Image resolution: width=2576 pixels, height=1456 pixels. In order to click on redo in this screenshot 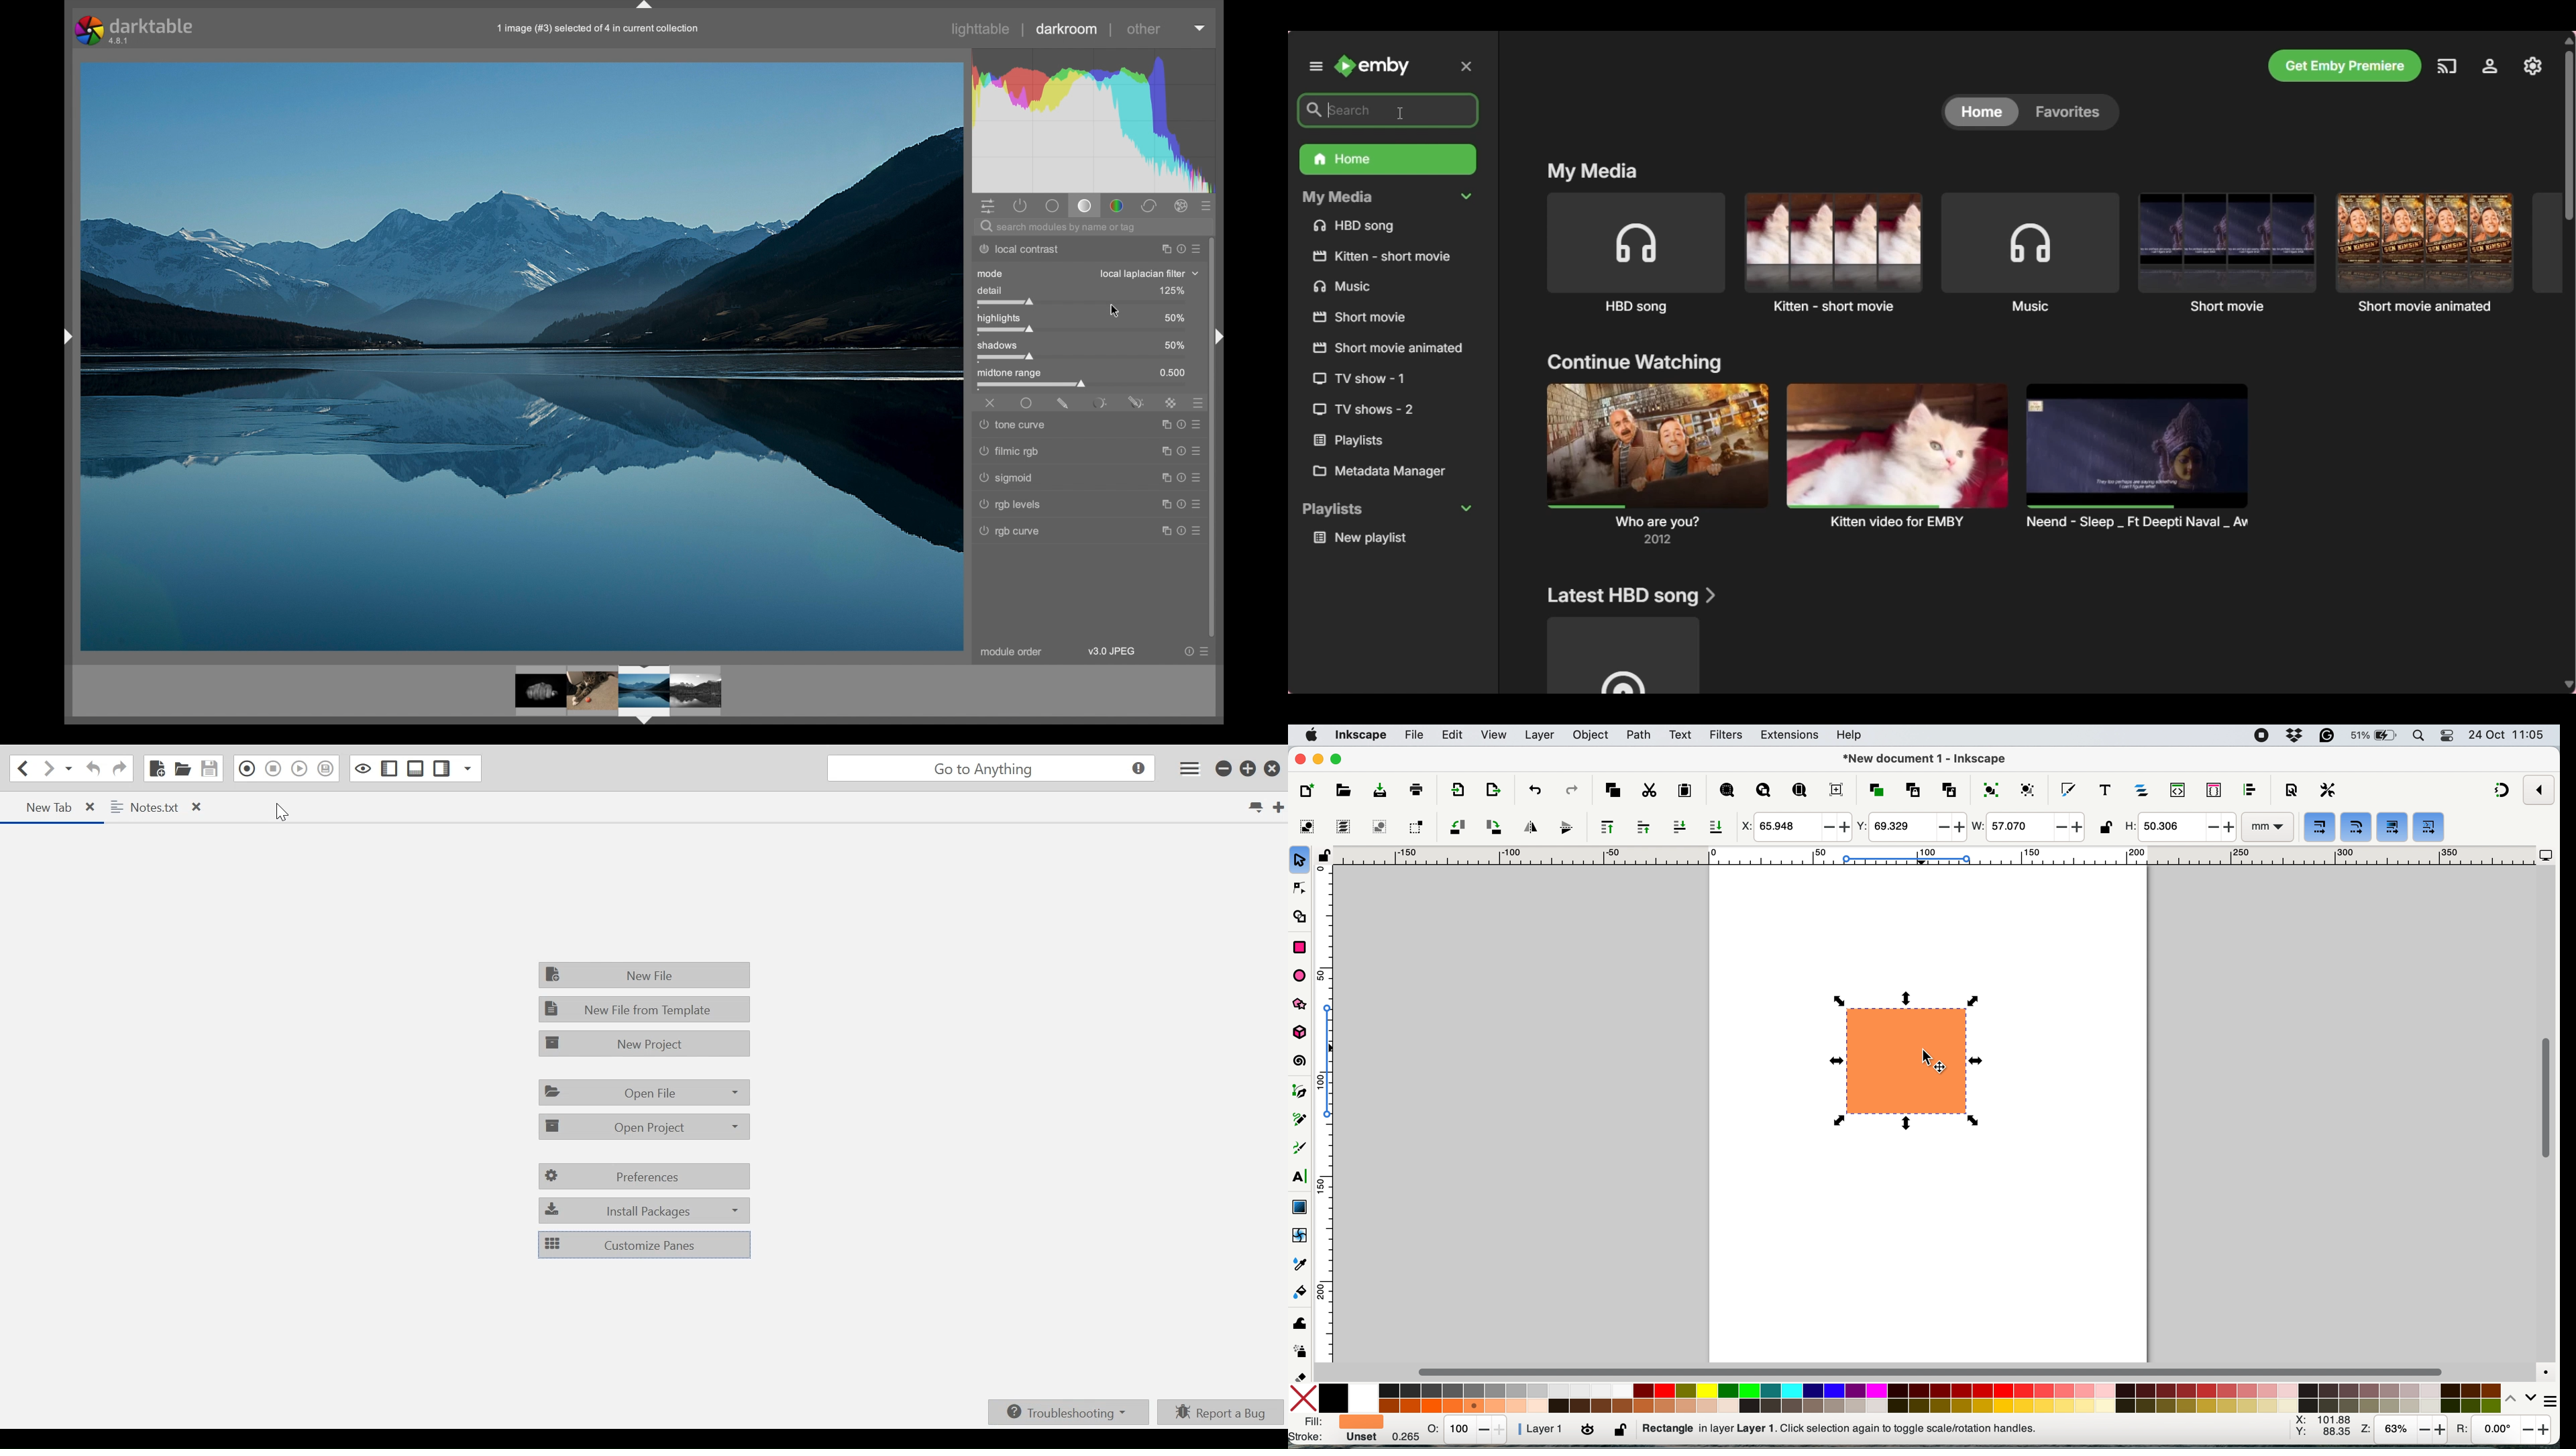, I will do `click(1571, 789)`.